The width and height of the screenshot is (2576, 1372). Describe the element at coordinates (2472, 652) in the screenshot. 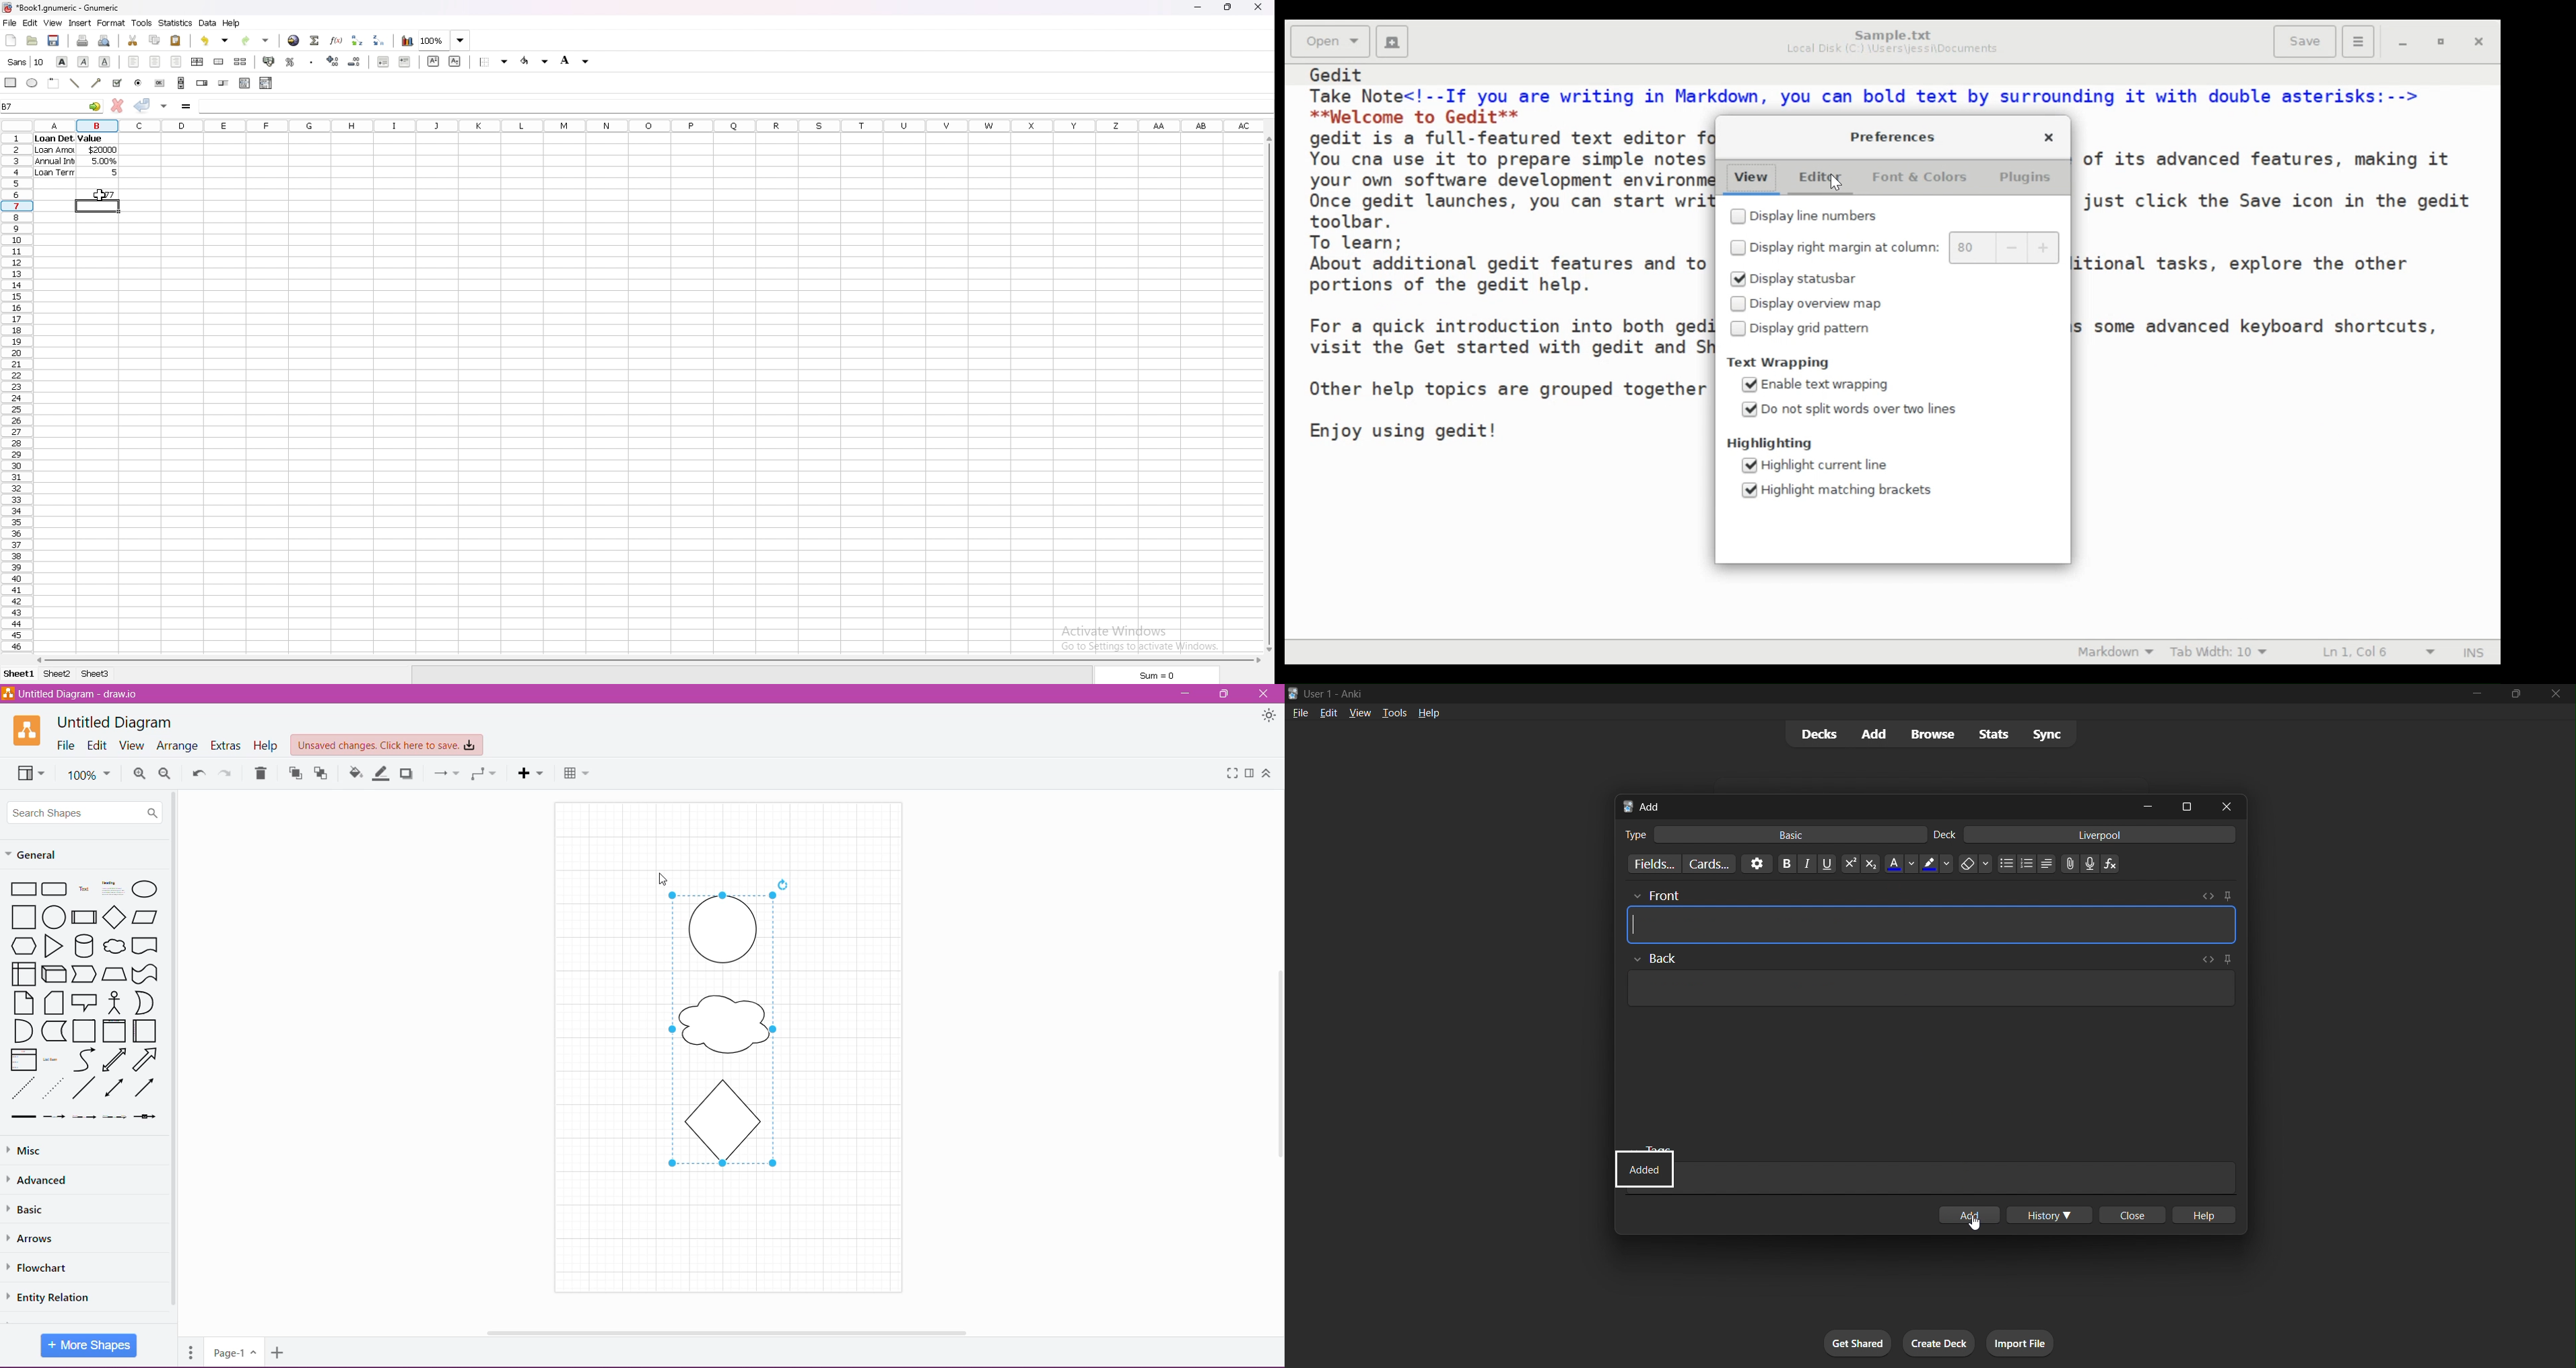

I see `Insert Mode` at that location.